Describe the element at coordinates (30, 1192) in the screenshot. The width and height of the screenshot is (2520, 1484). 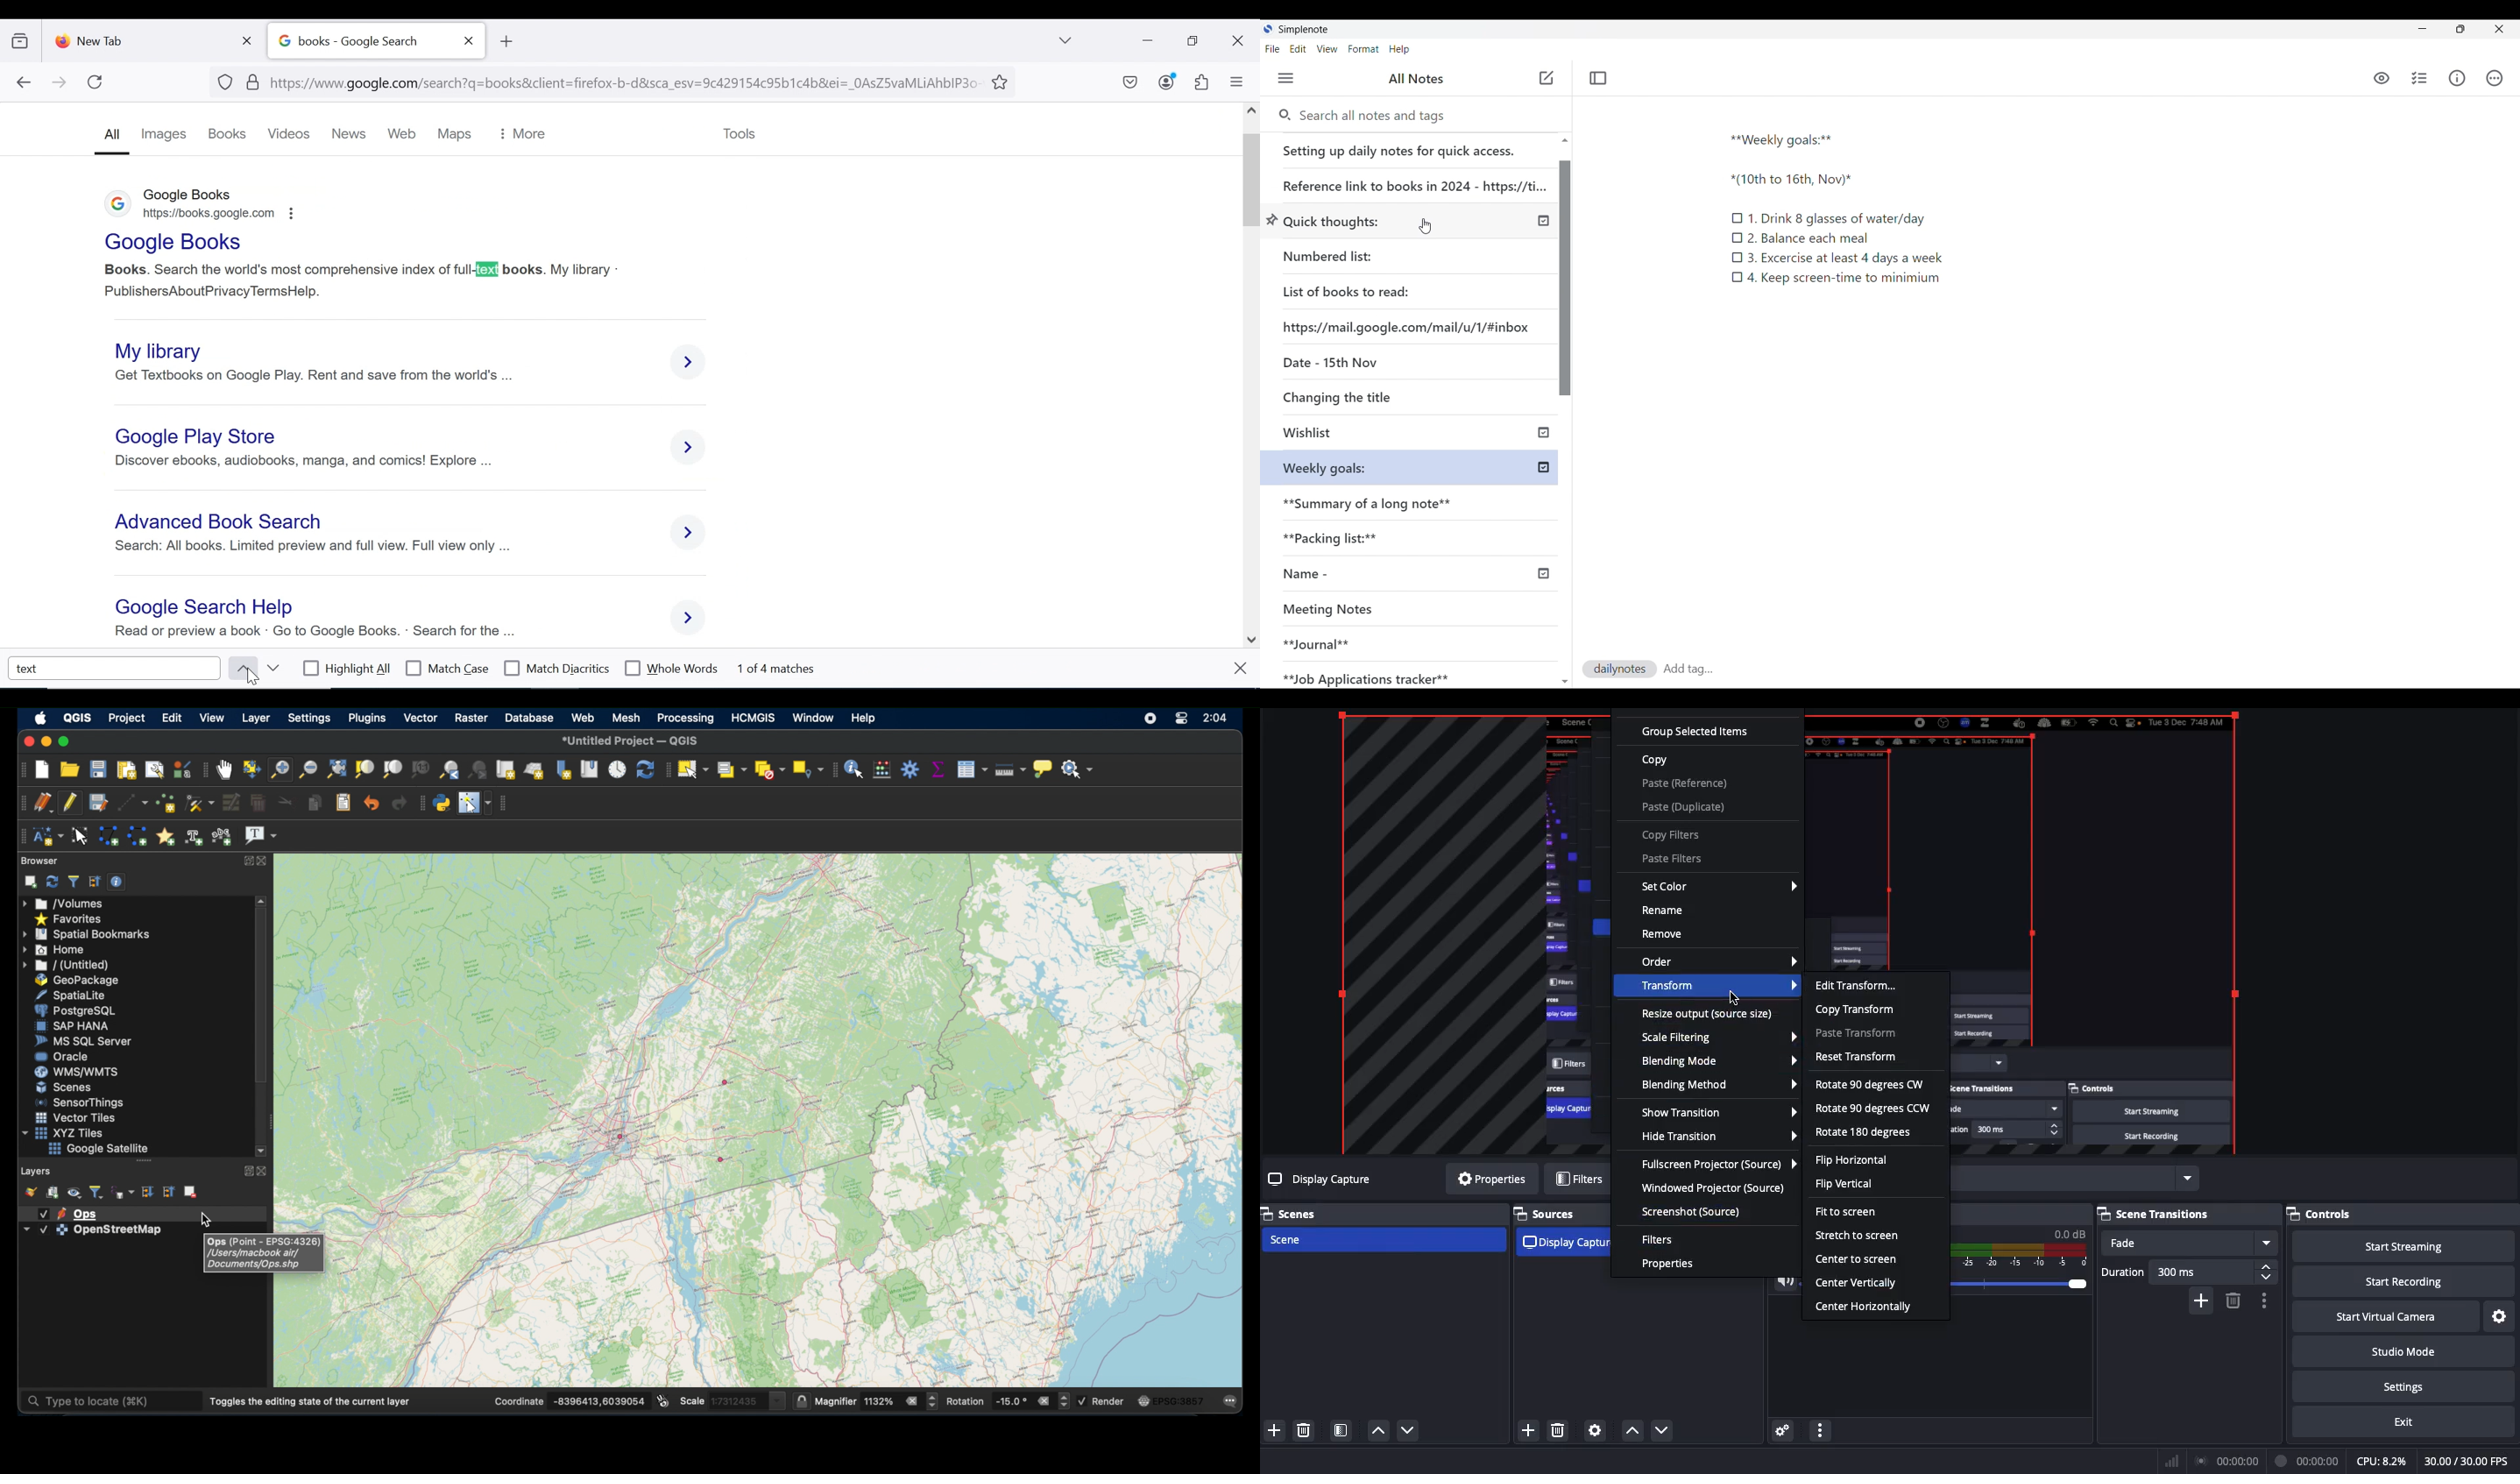
I see `open layer styling panel` at that location.